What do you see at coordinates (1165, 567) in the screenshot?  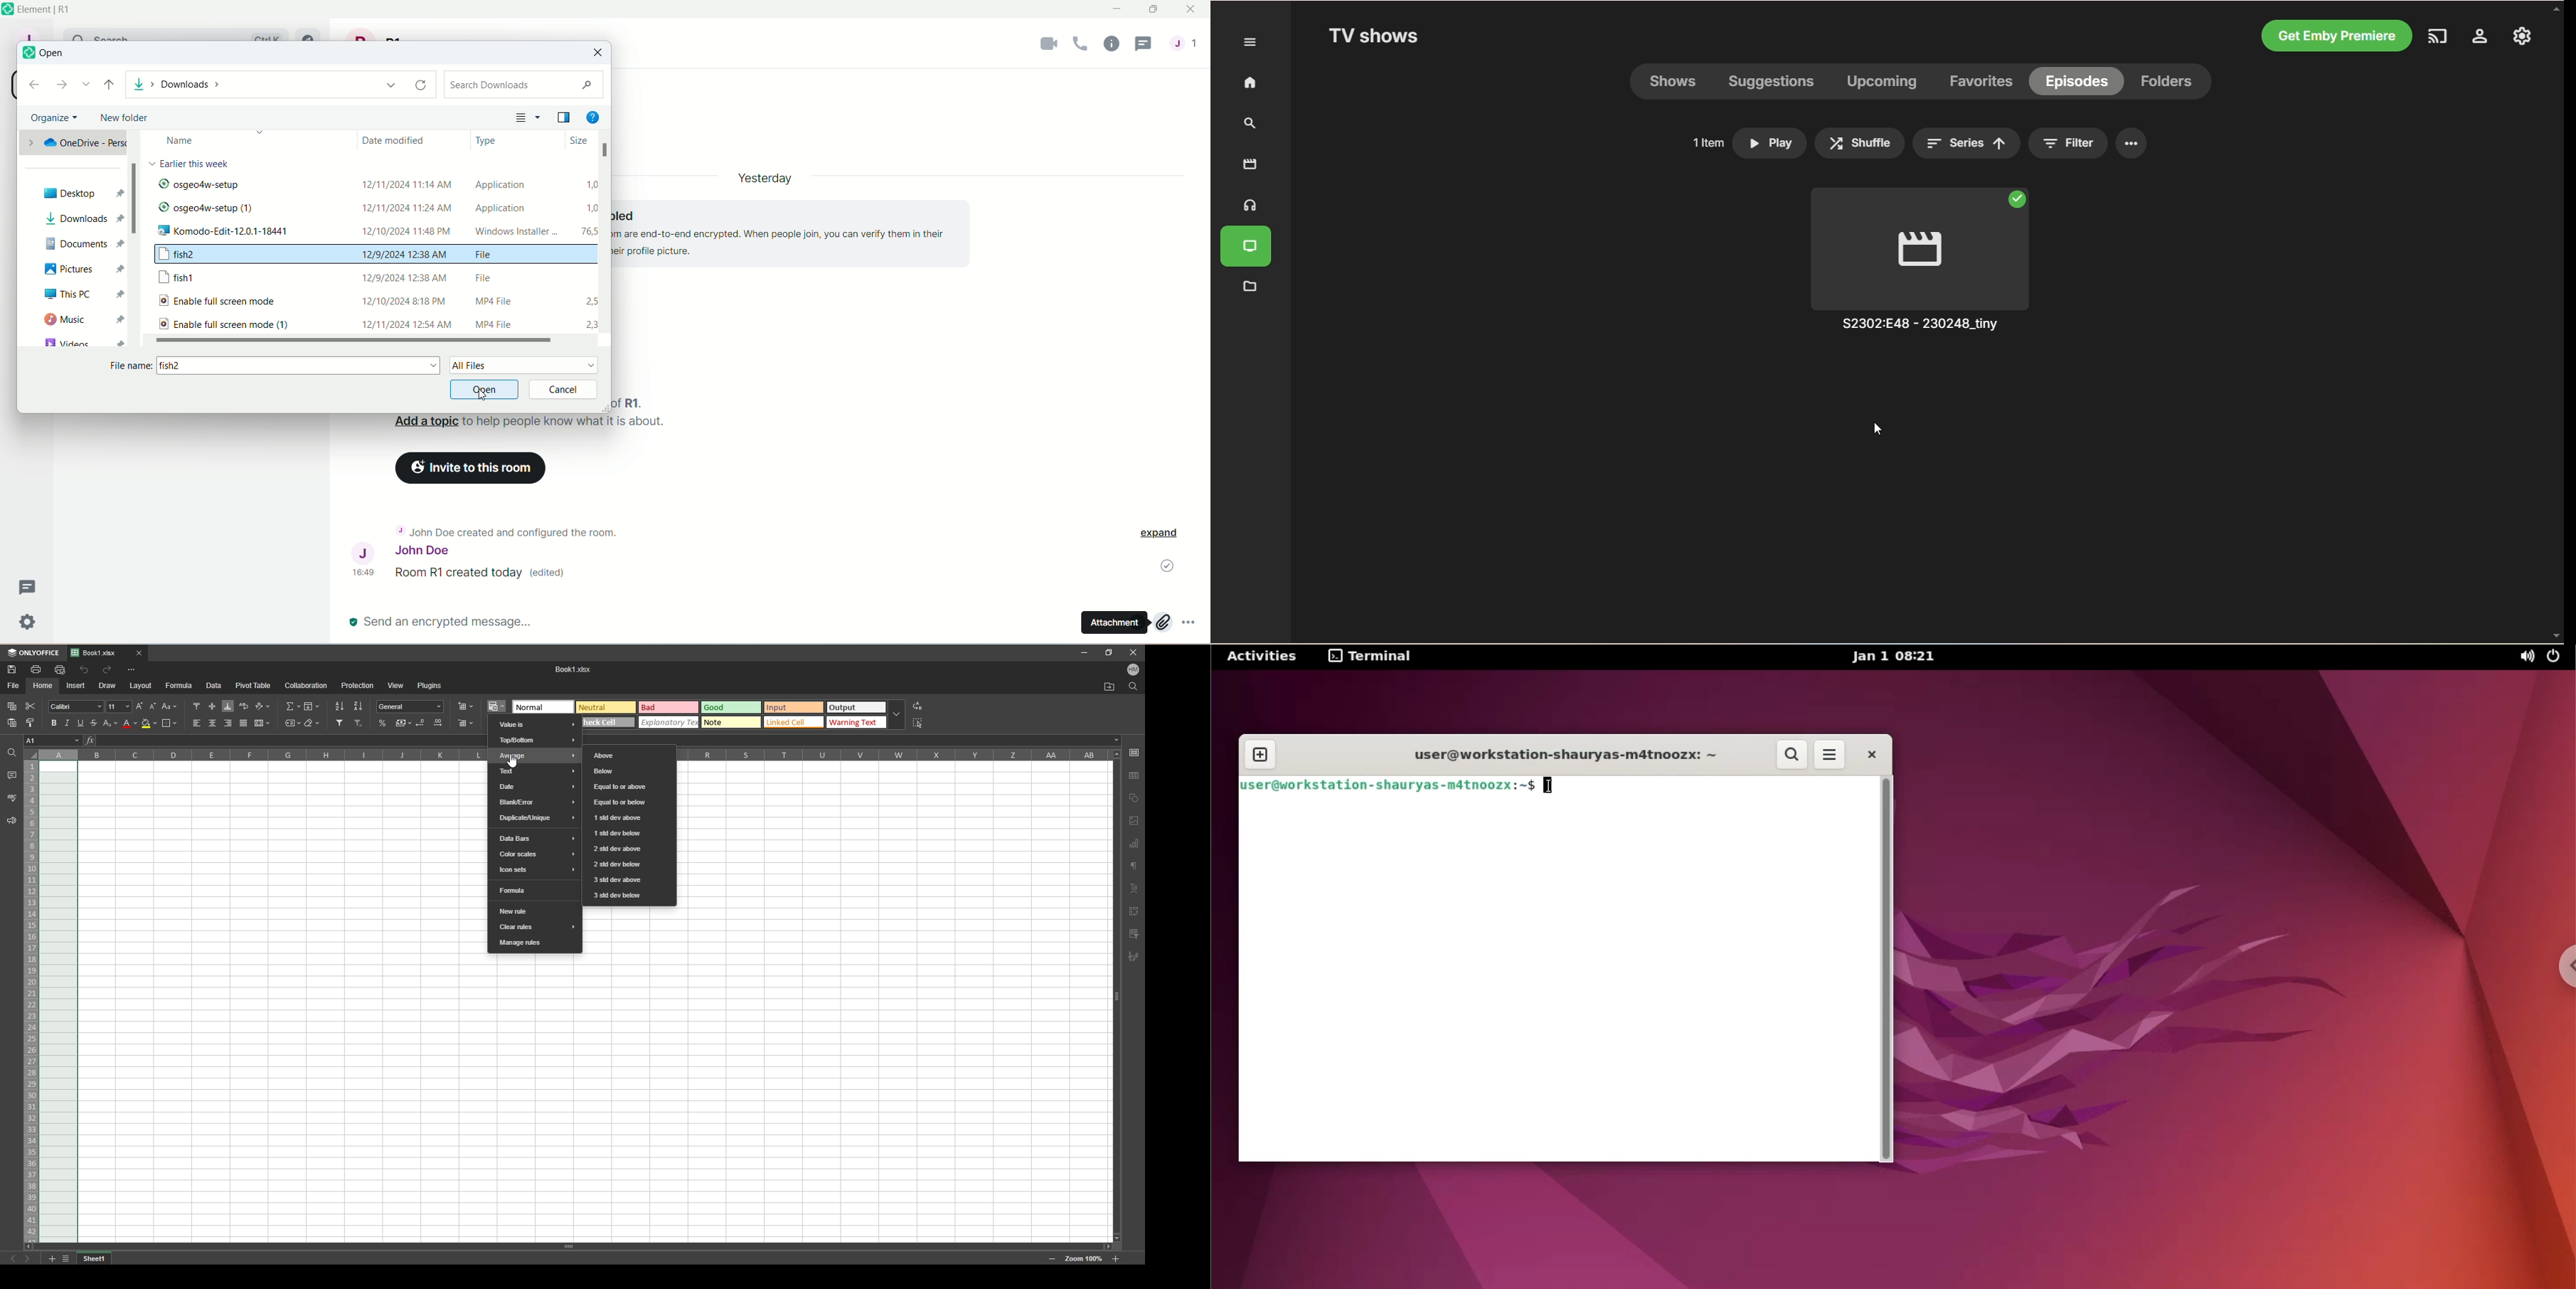 I see `message sent` at bounding box center [1165, 567].